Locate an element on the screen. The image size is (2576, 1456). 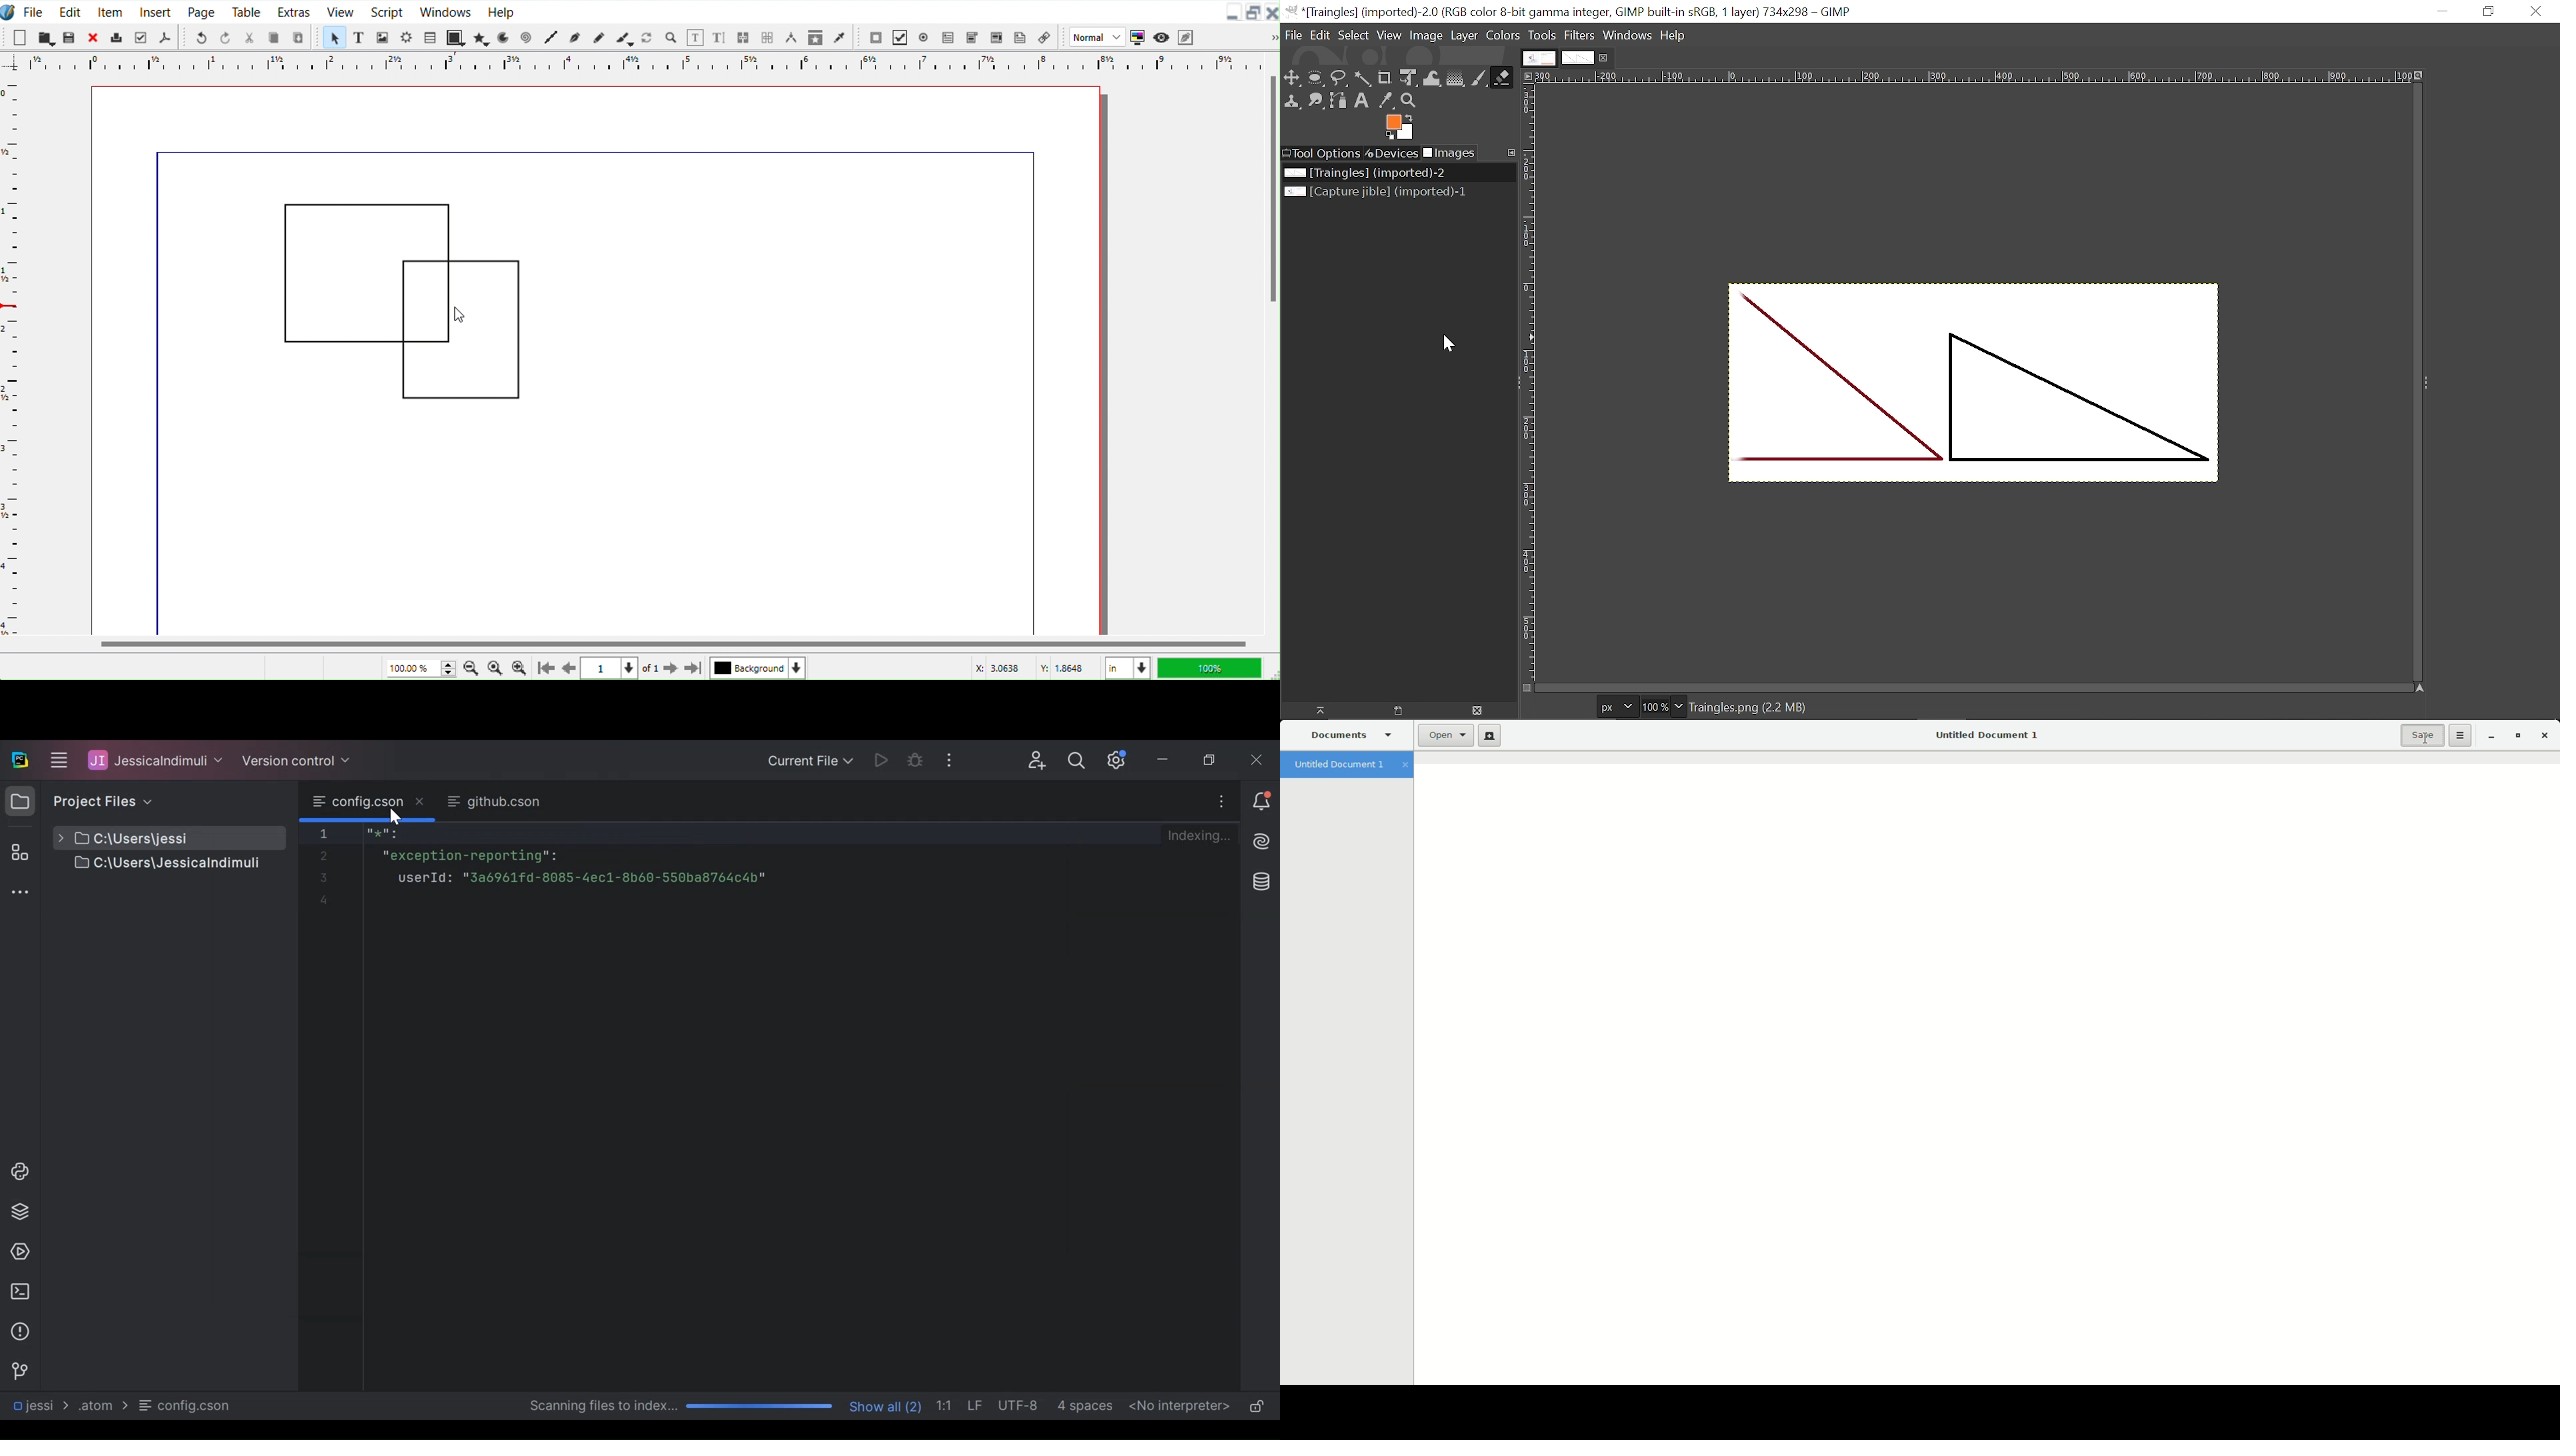
More Options is located at coordinates (951, 760).